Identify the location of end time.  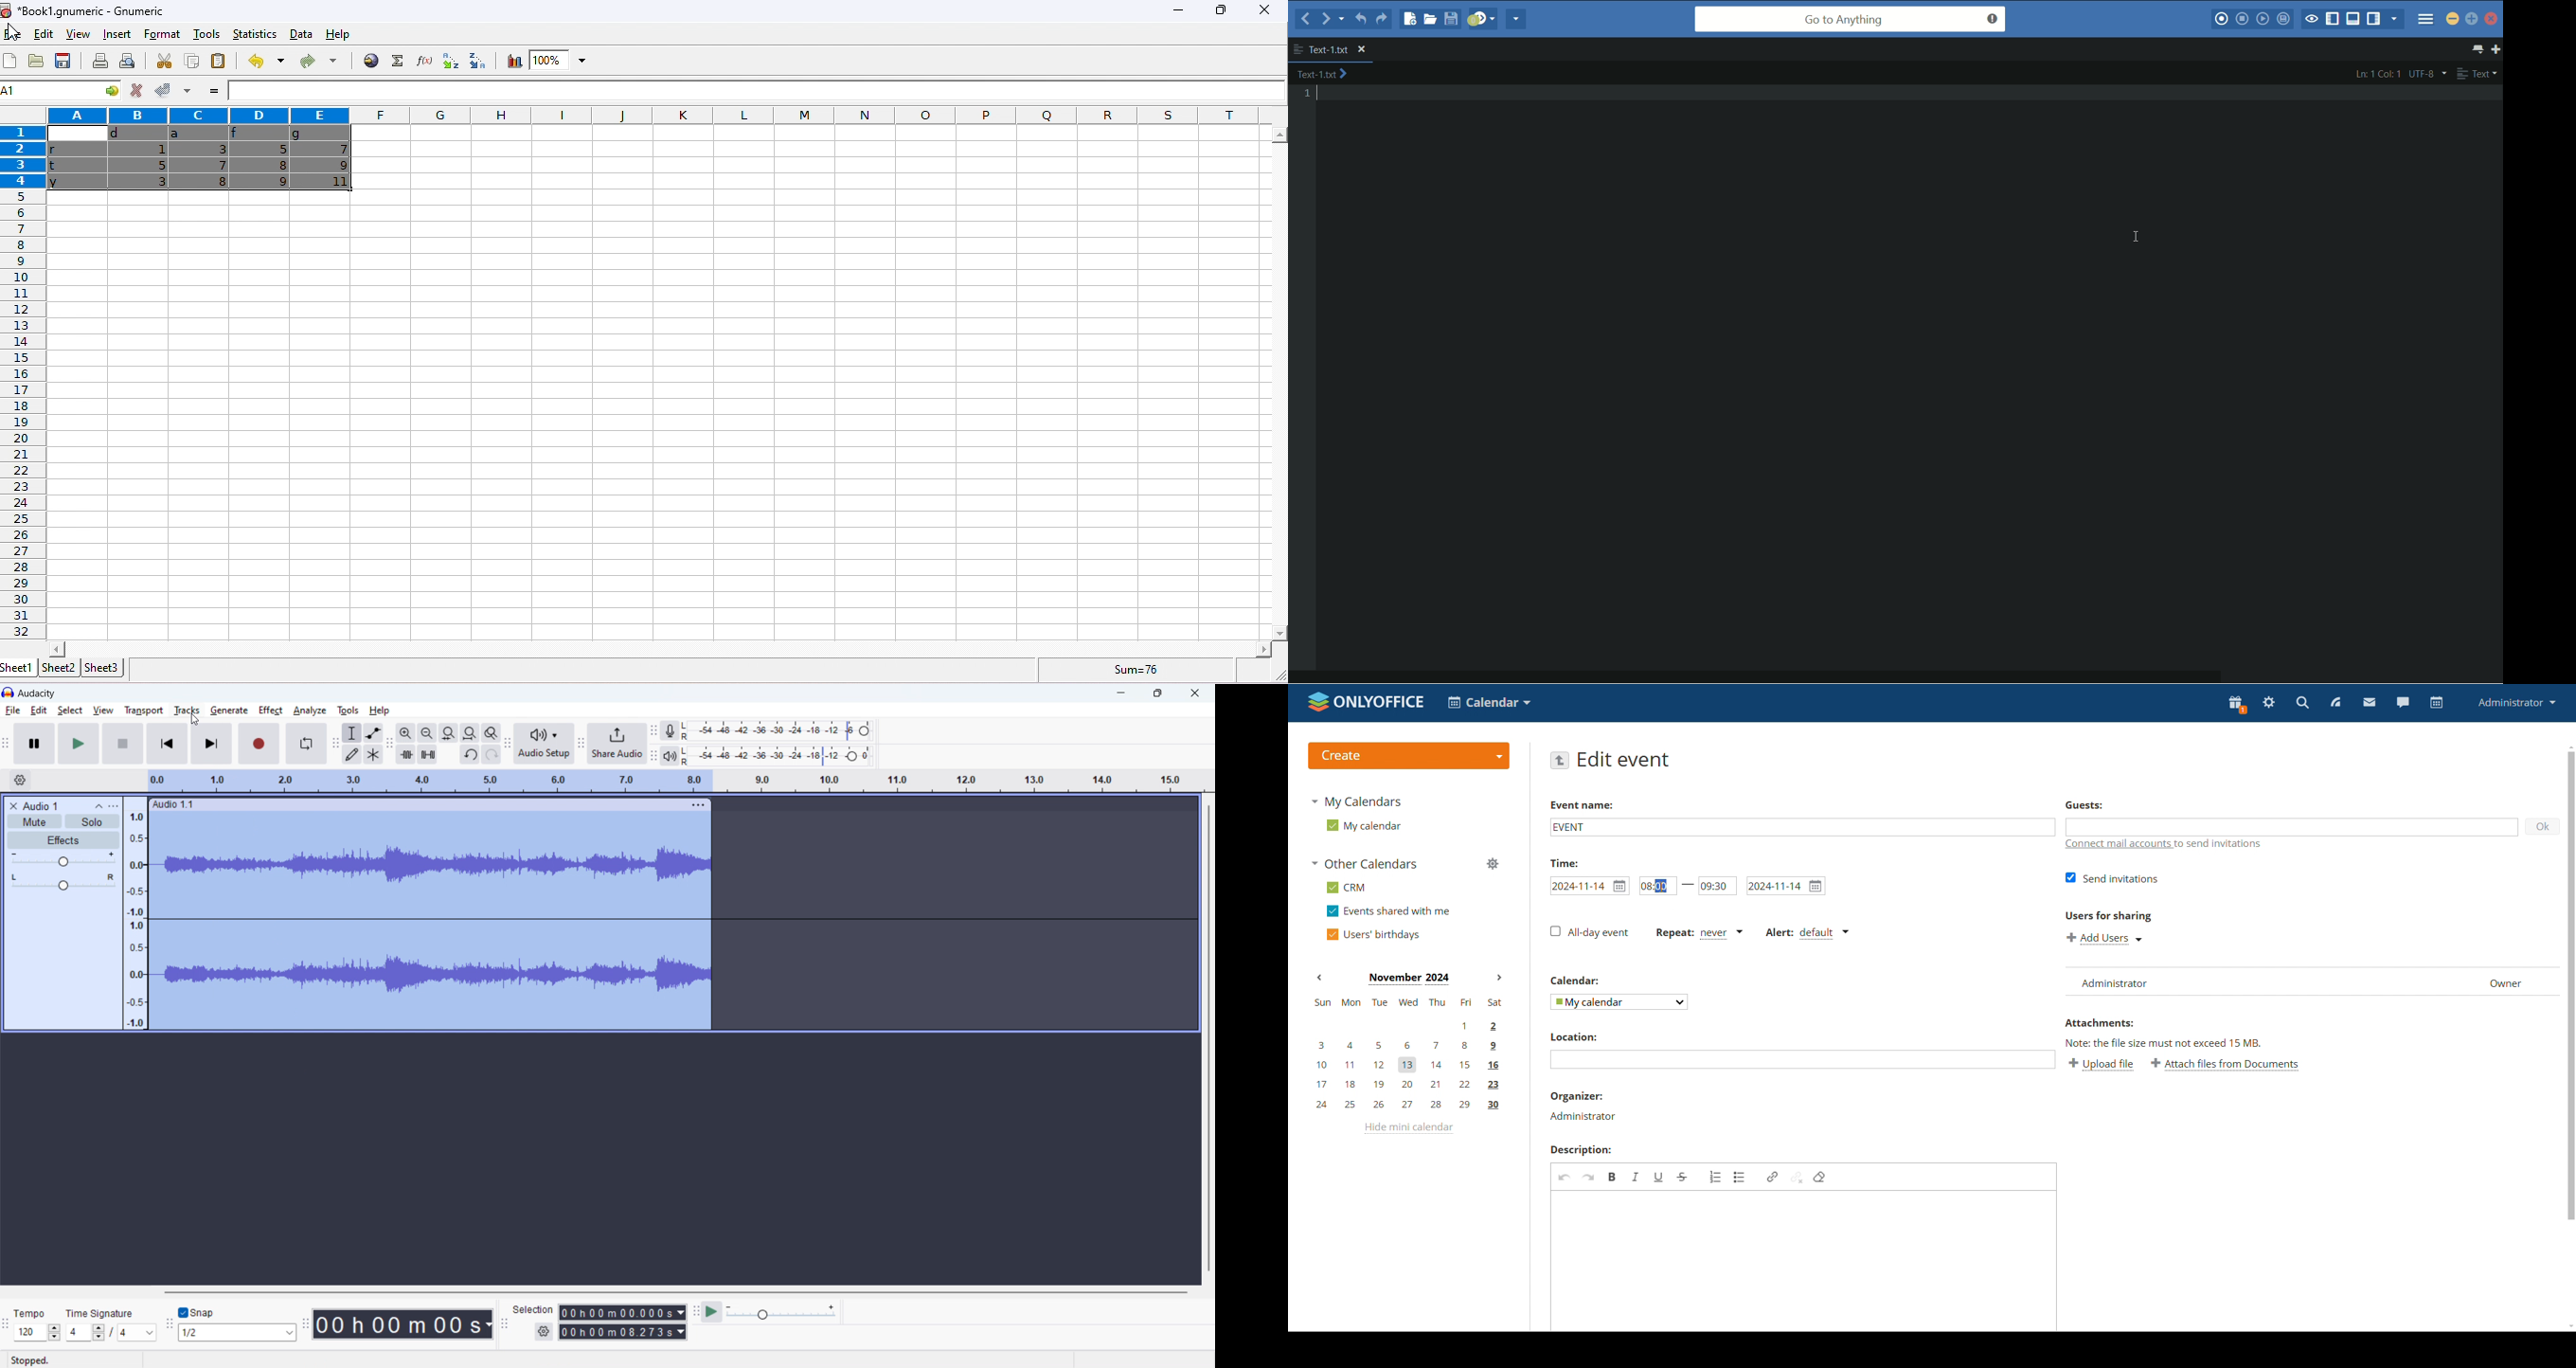
(1717, 886).